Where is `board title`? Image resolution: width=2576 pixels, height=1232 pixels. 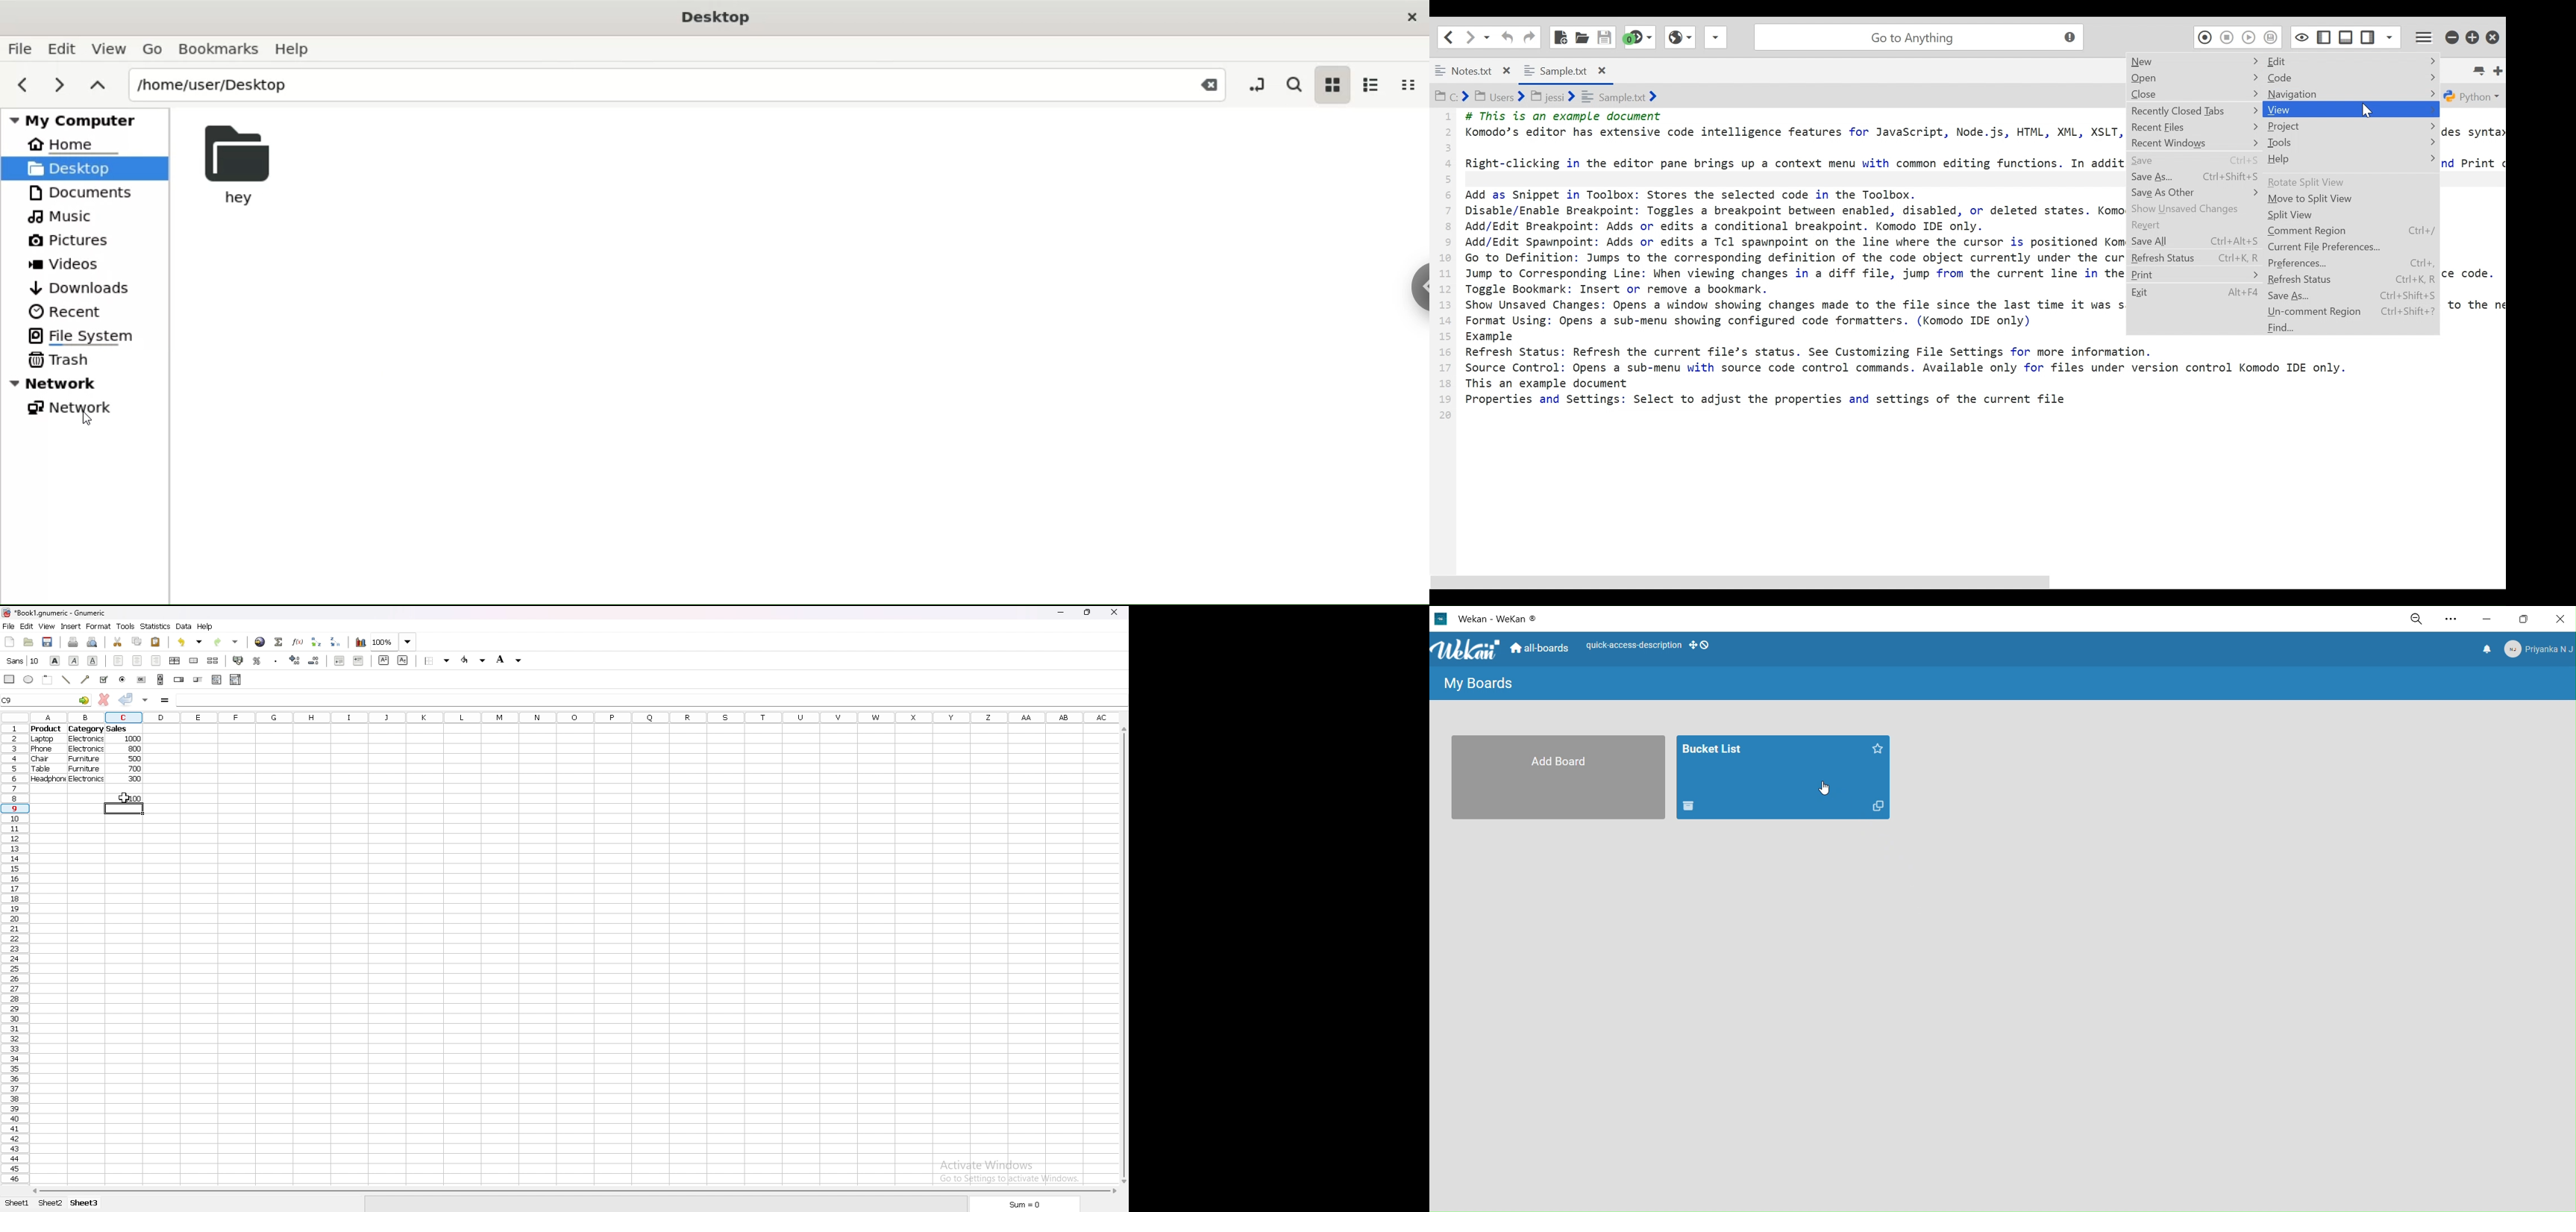
board title is located at coordinates (1717, 747).